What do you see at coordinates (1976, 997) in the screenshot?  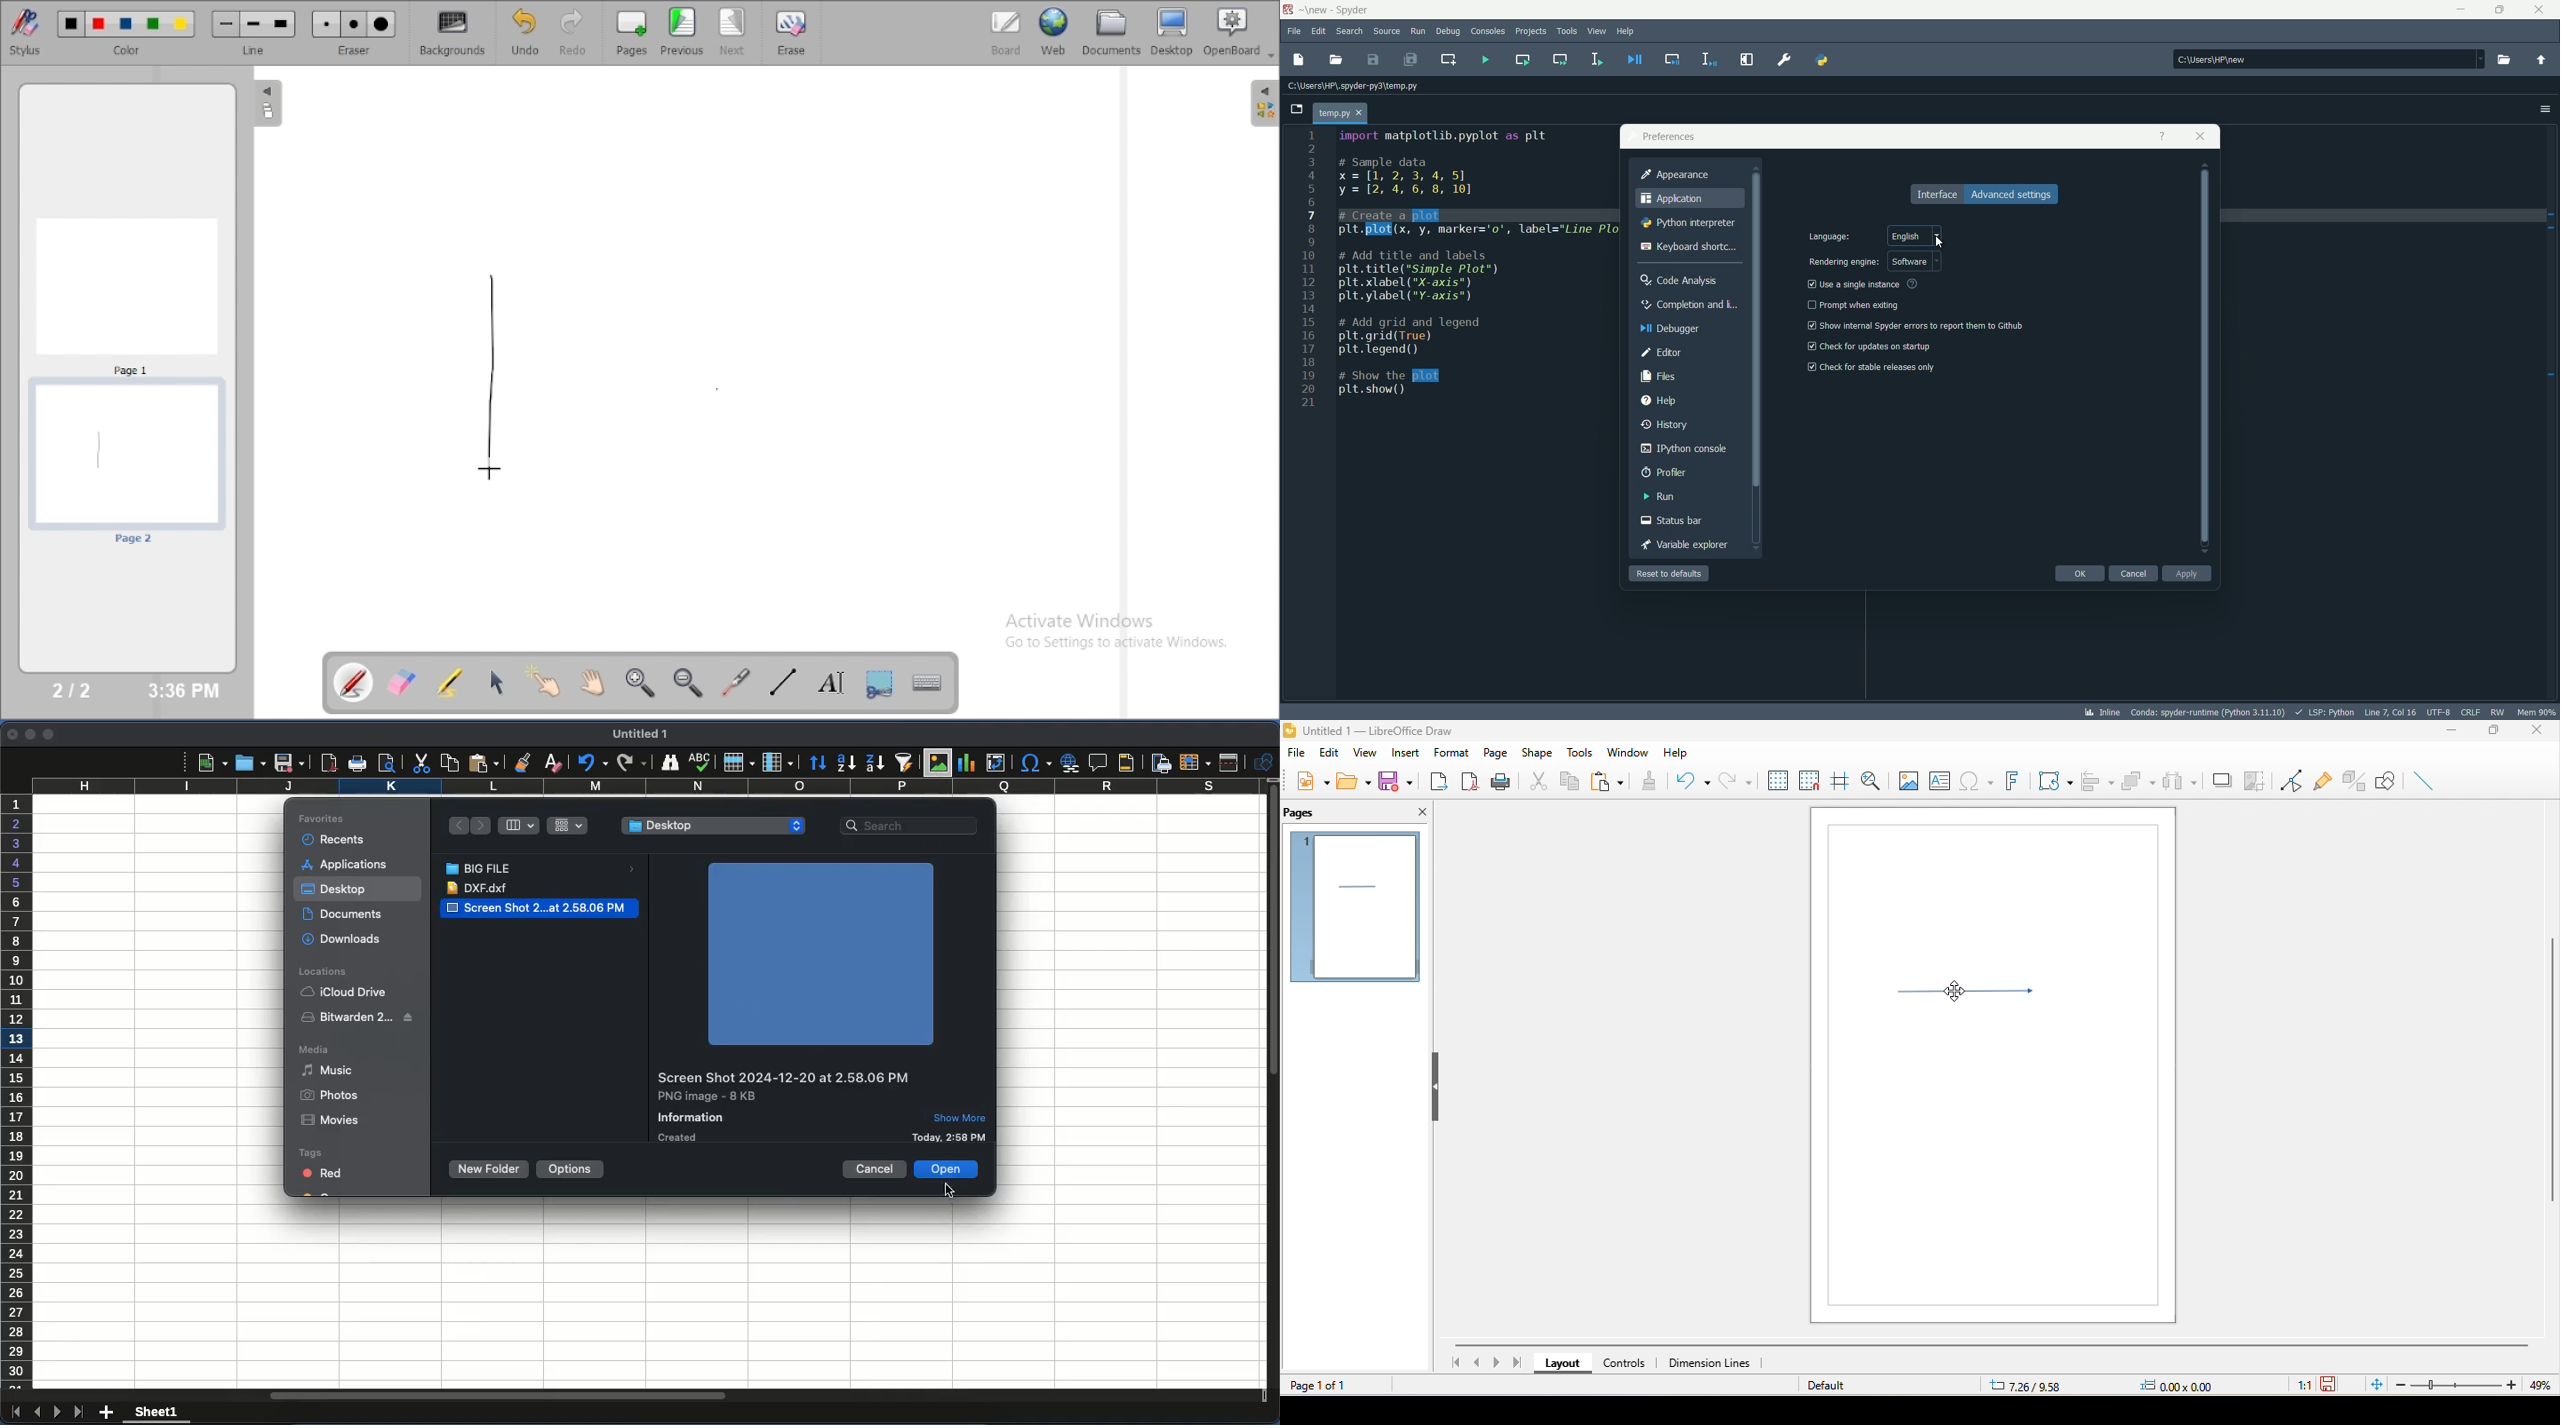 I see `arrow` at bounding box center [1976, 997].